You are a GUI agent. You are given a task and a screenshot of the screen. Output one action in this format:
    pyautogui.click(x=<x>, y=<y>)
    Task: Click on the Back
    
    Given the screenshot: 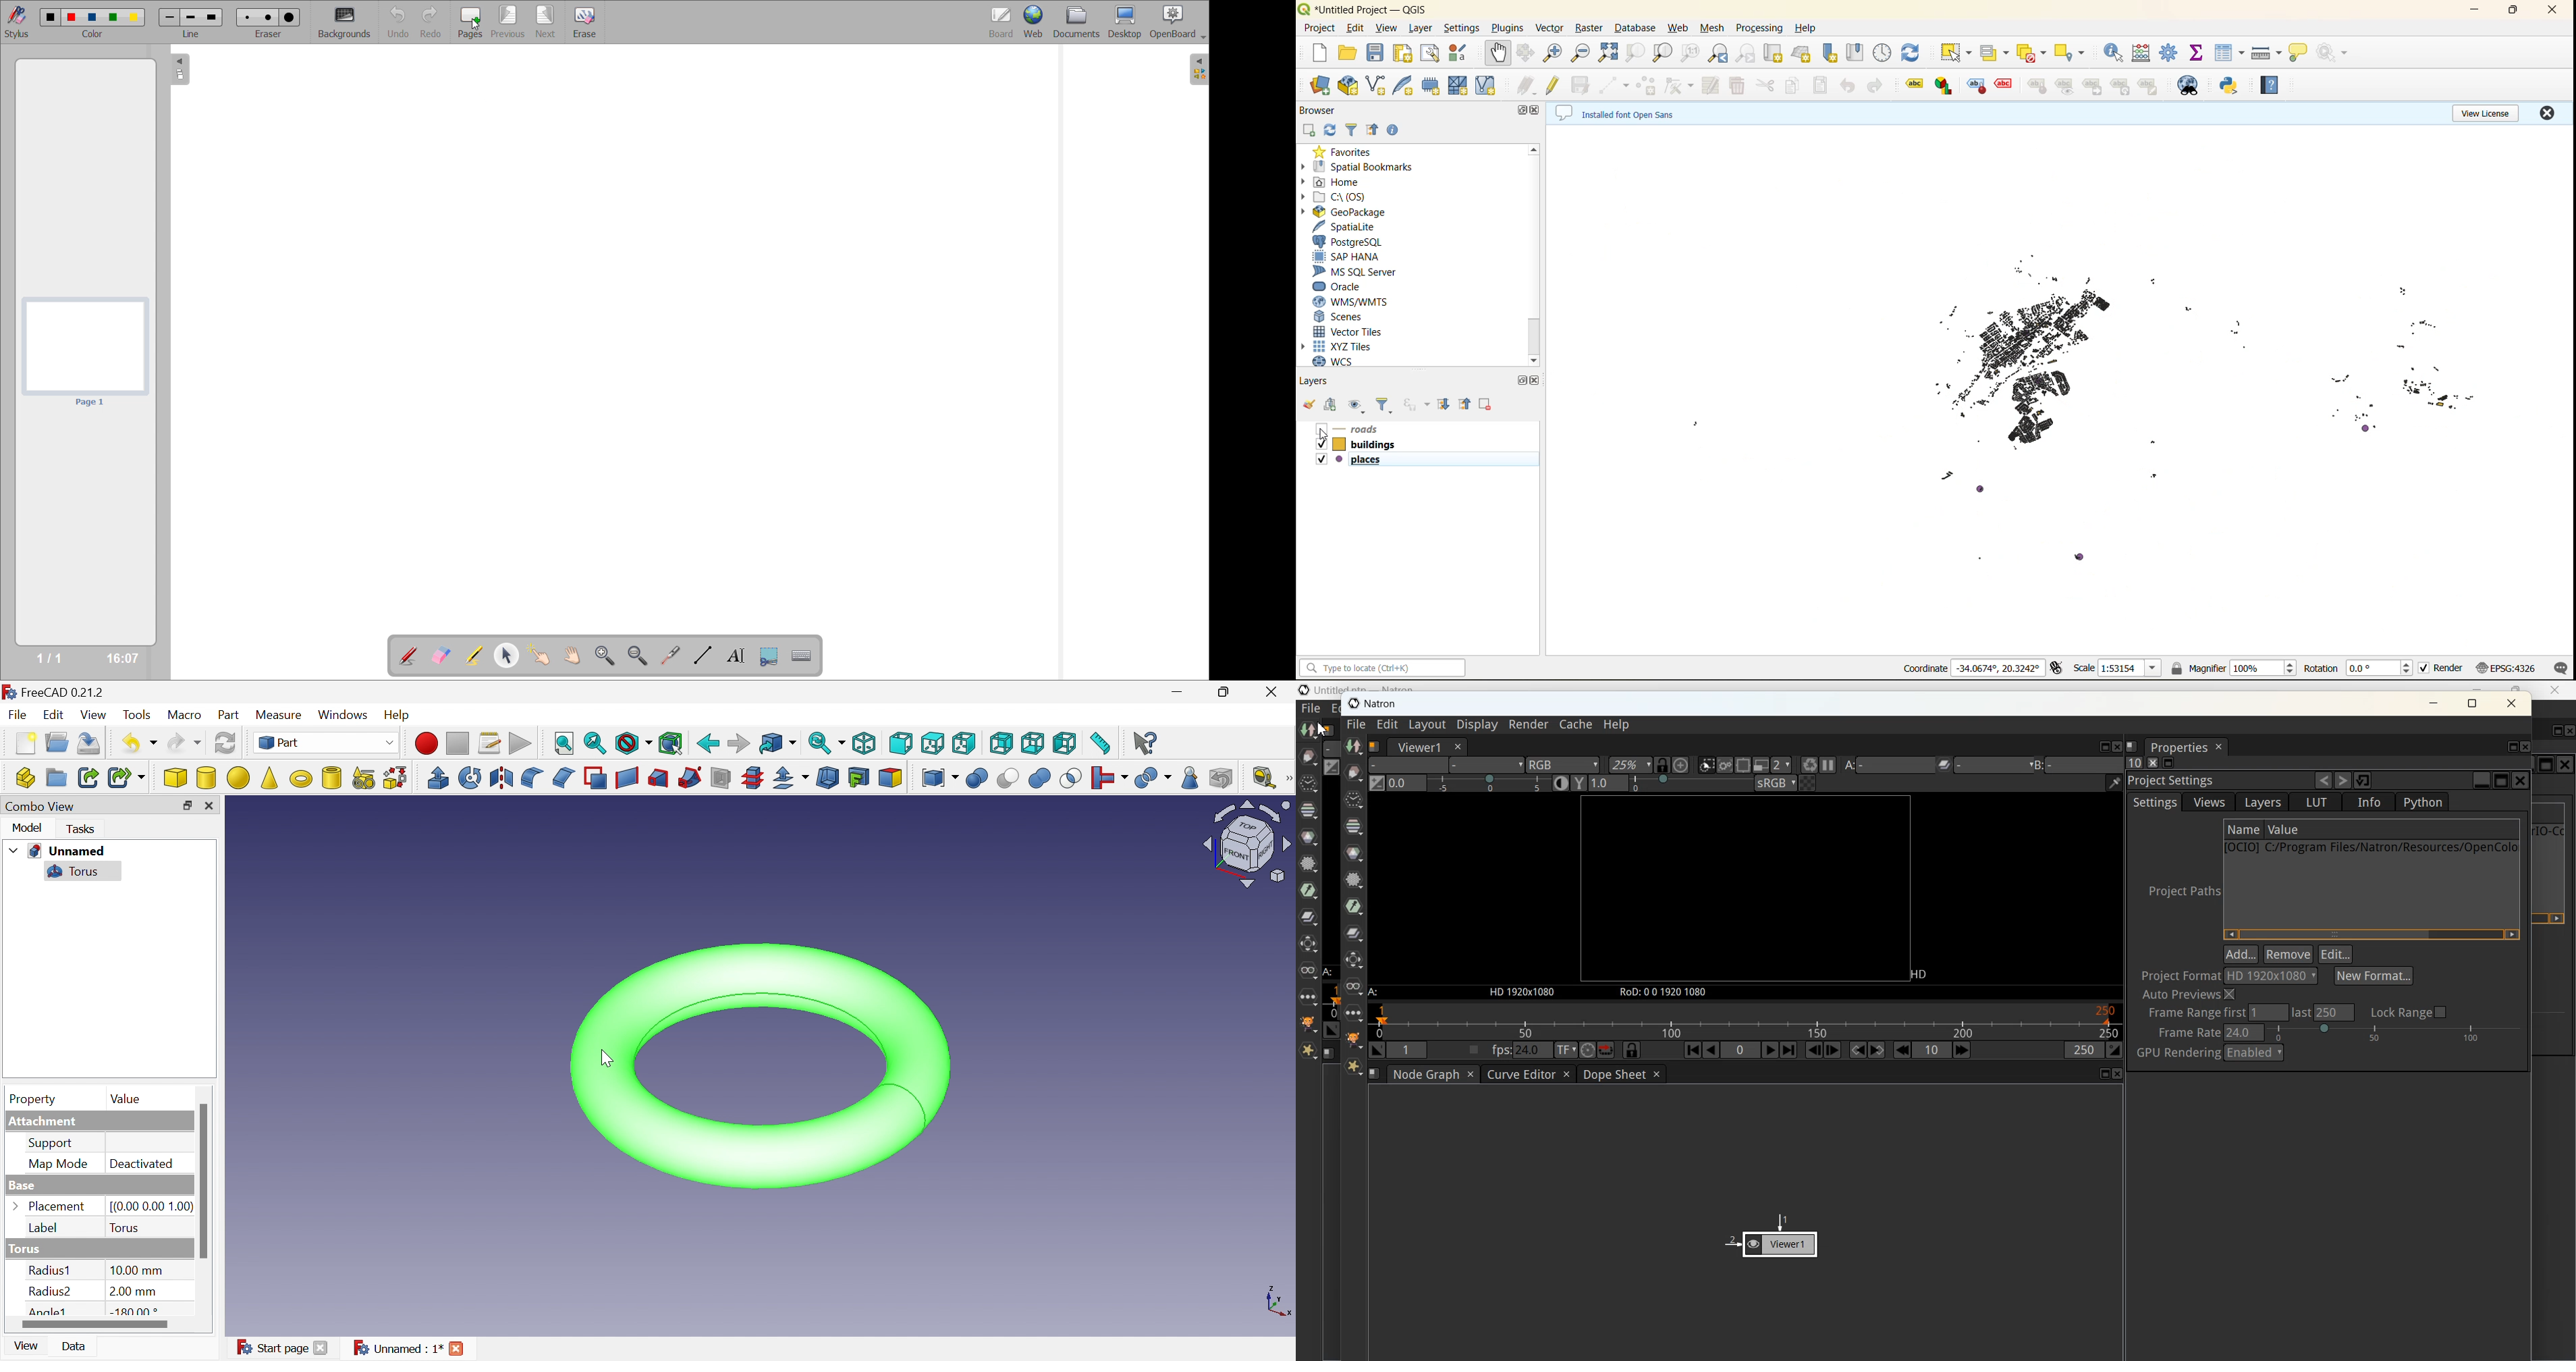 What is the action you would take?
    pyautogui.click(x=707, y=743)
    